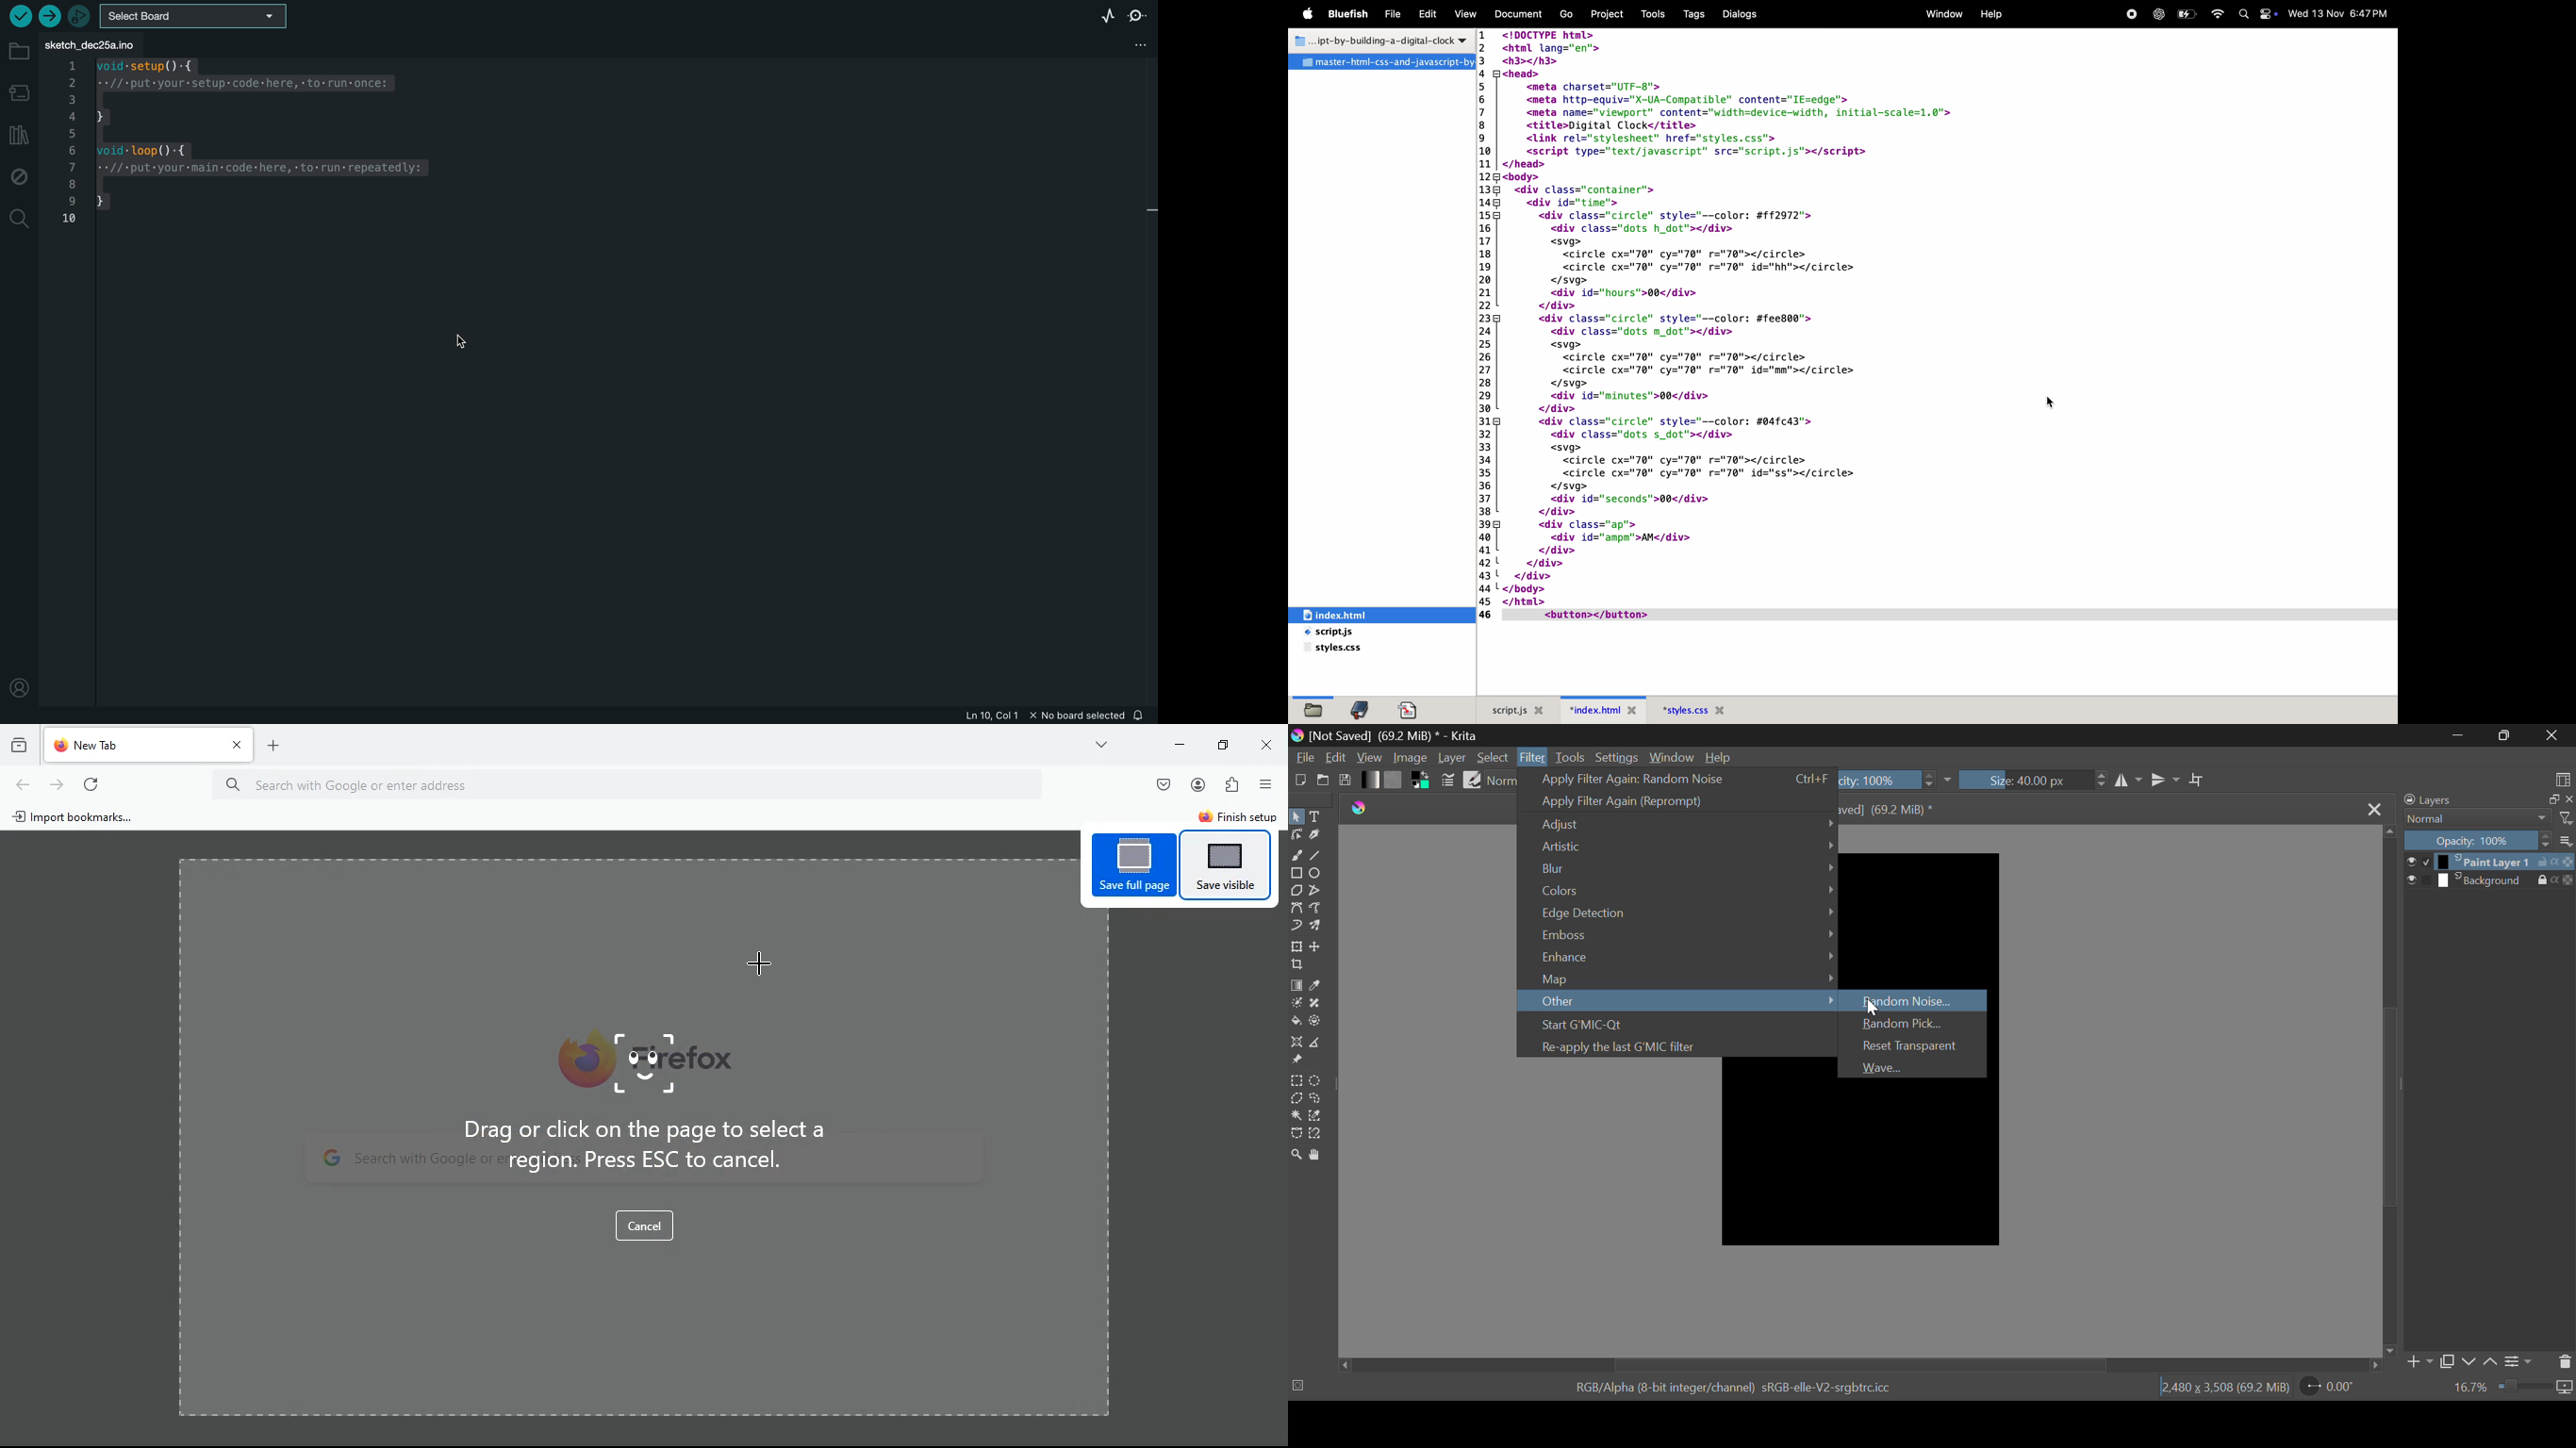 The width and height of the screenshot is (2576, 1456). I want to click on Enhance, so click(1679, 958).